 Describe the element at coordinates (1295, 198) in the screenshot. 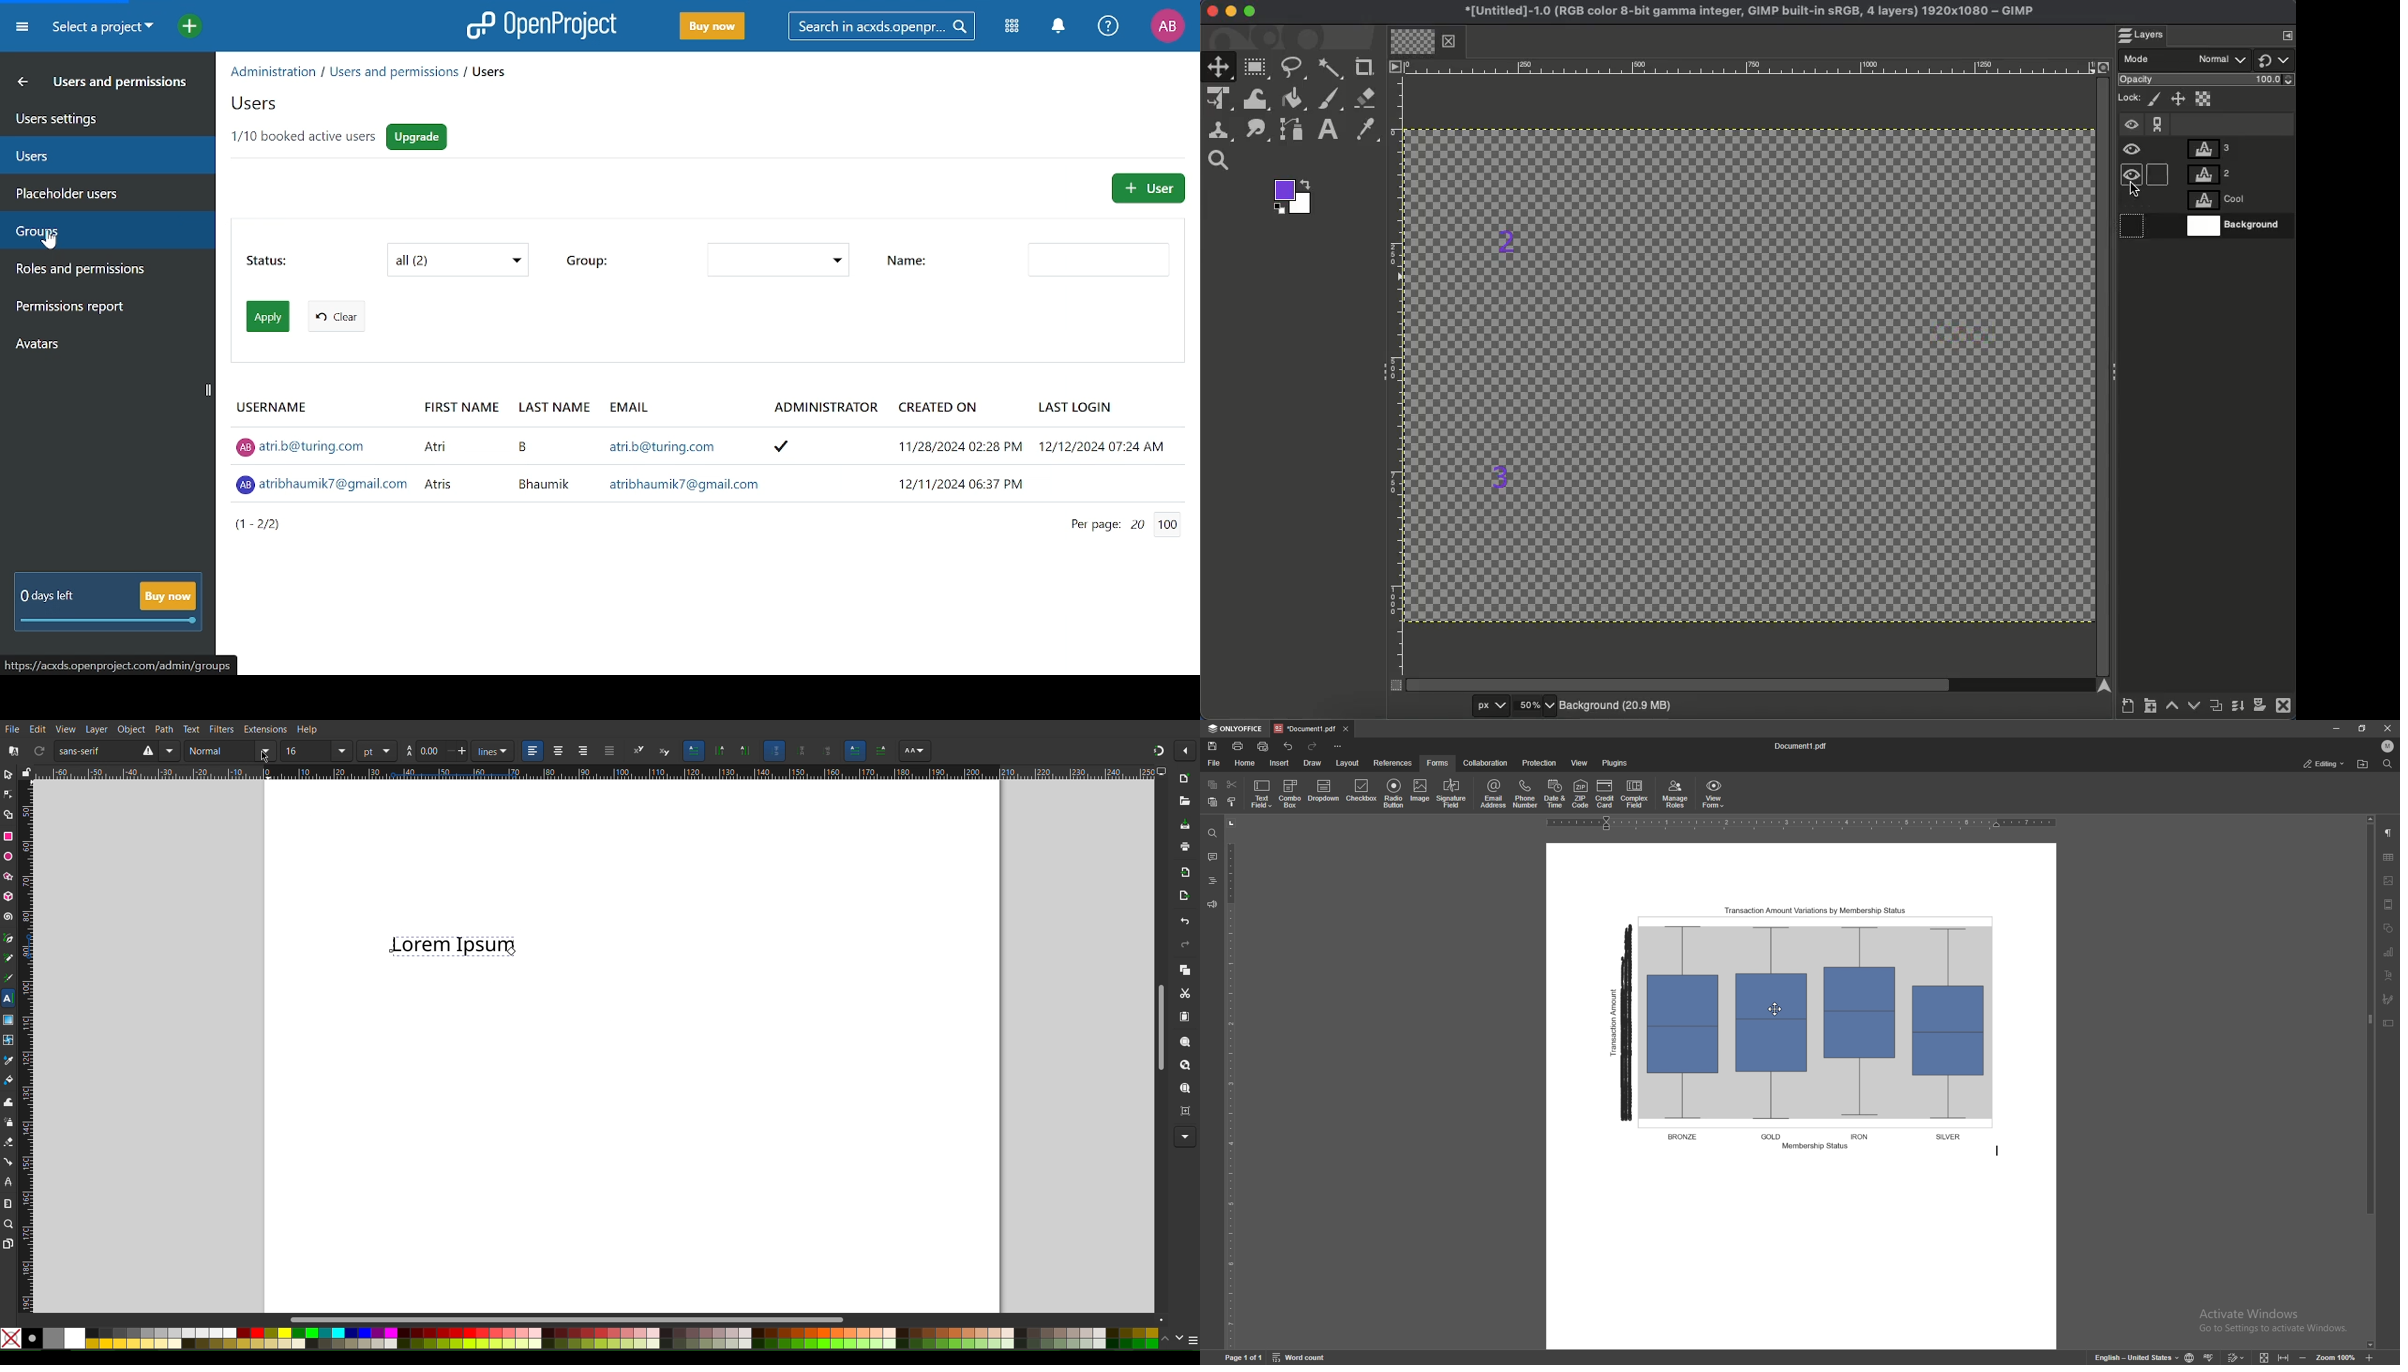

I see `Colors` at that location.